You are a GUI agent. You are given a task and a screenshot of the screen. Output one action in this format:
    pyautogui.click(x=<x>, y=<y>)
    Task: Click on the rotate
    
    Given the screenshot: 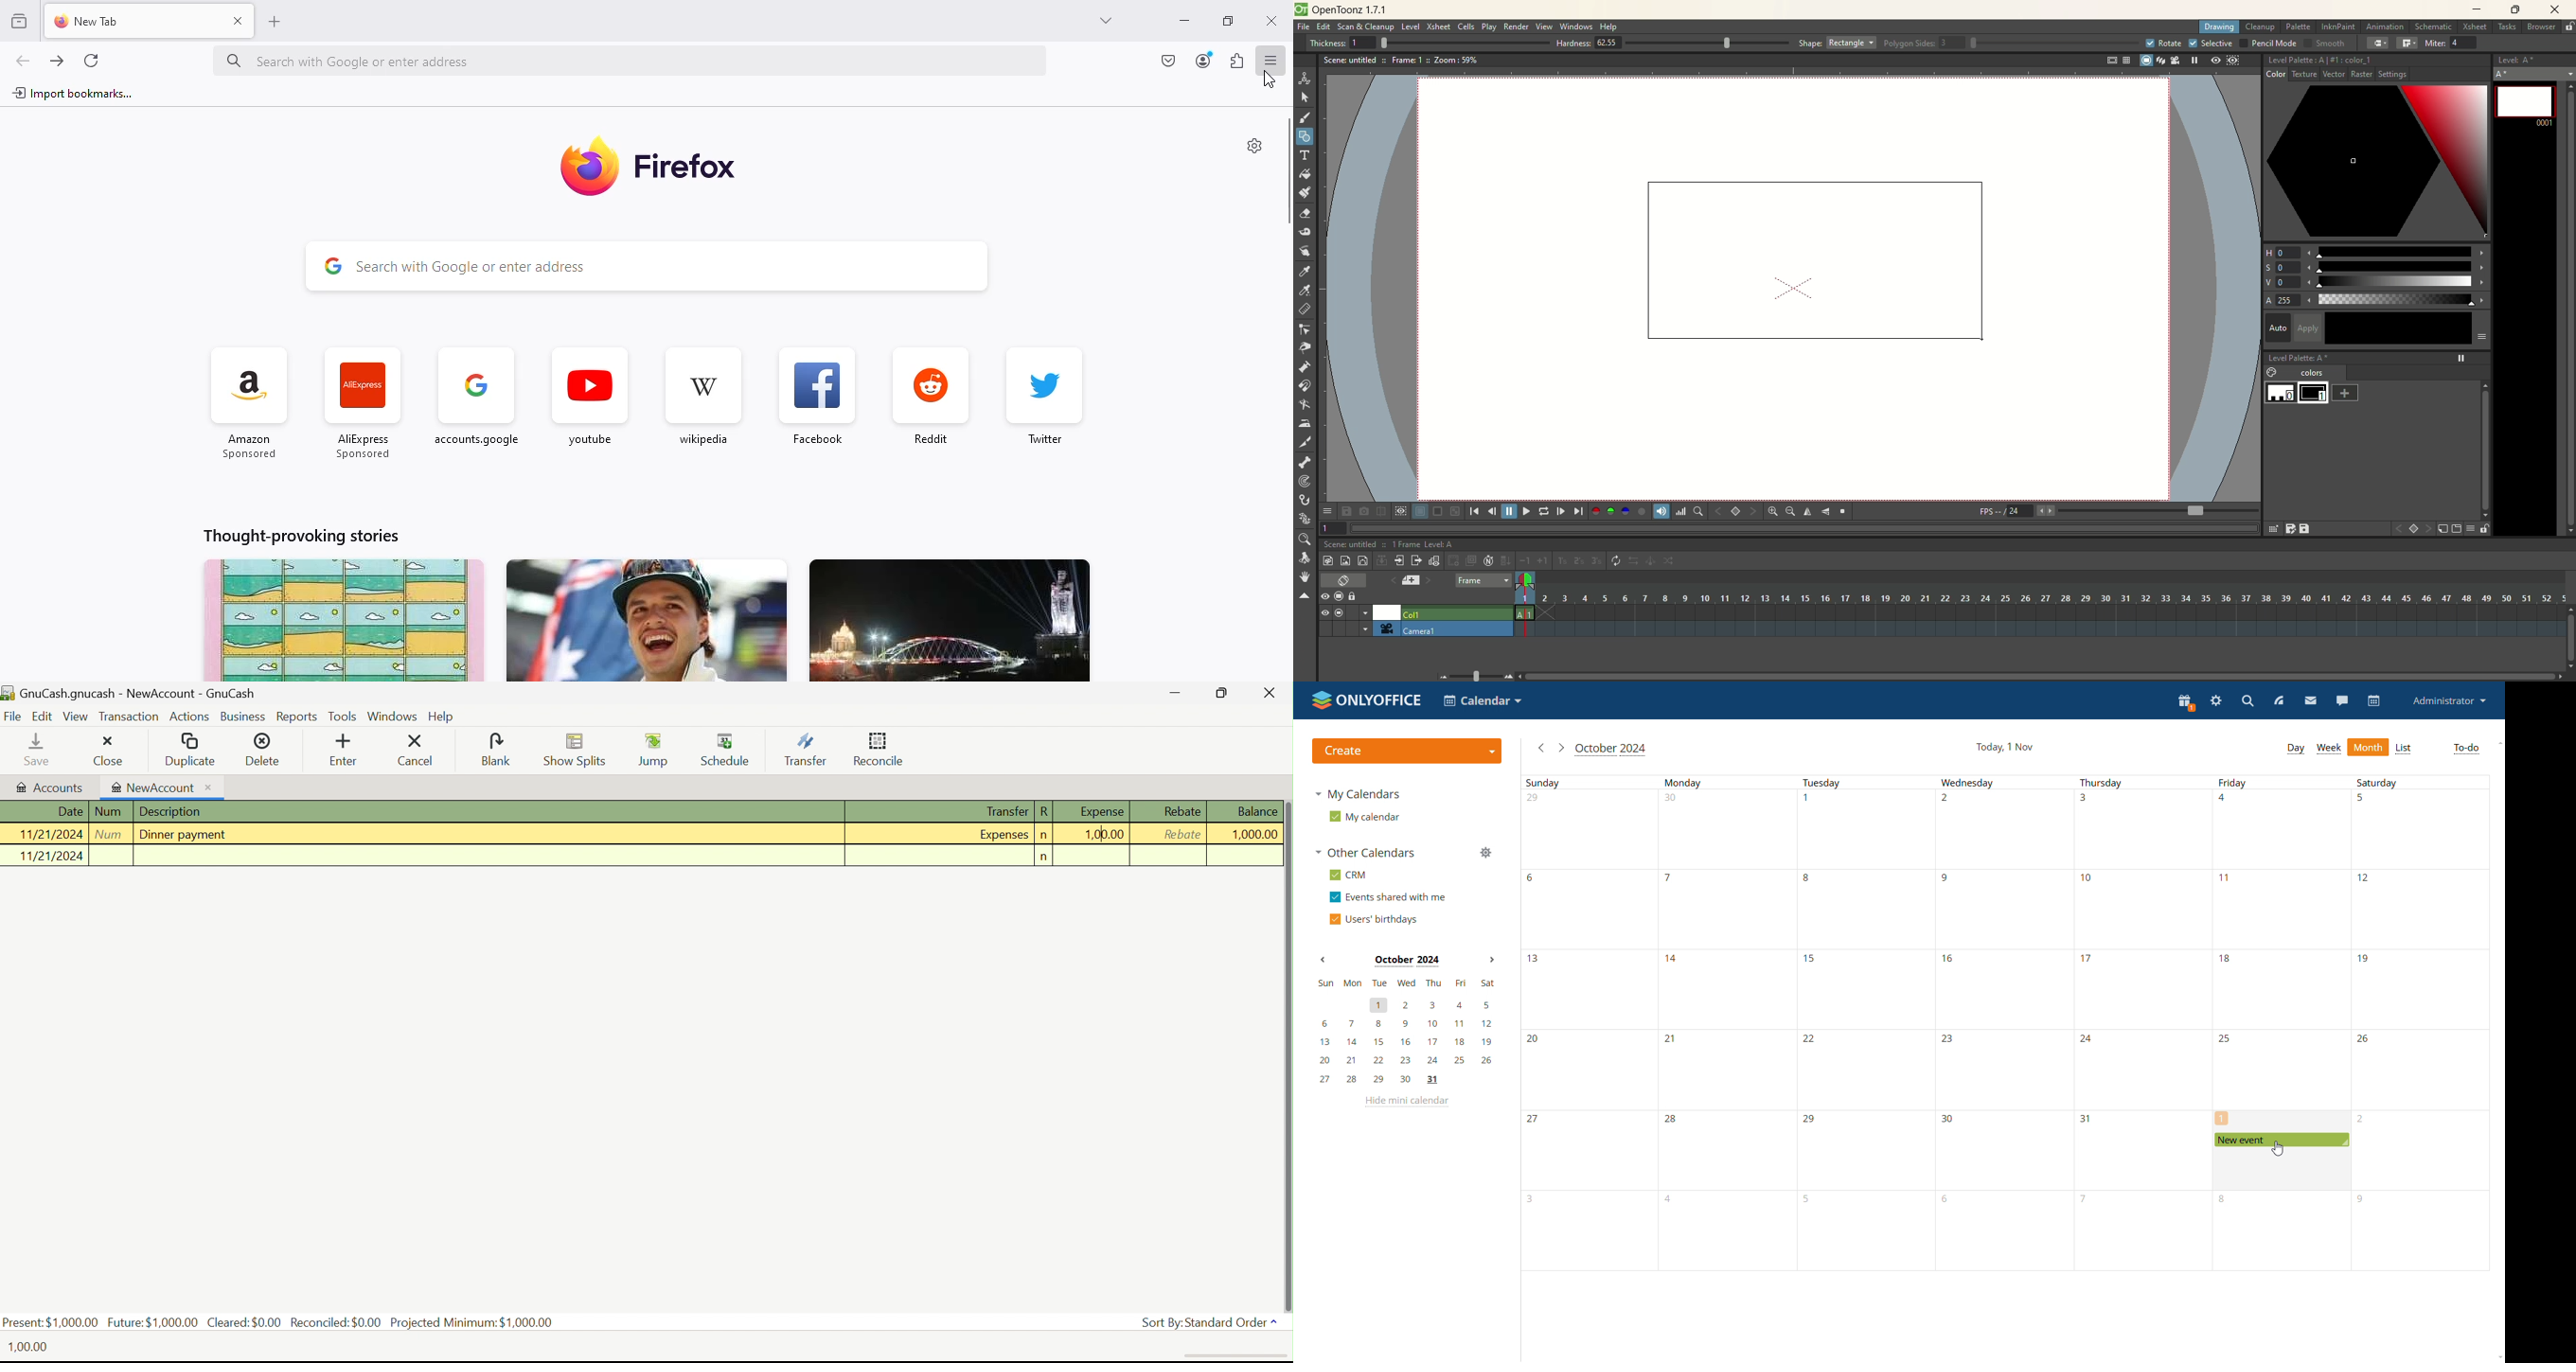 What is the action you would take?
    pyautogui.click(x=1307, y=559)
    